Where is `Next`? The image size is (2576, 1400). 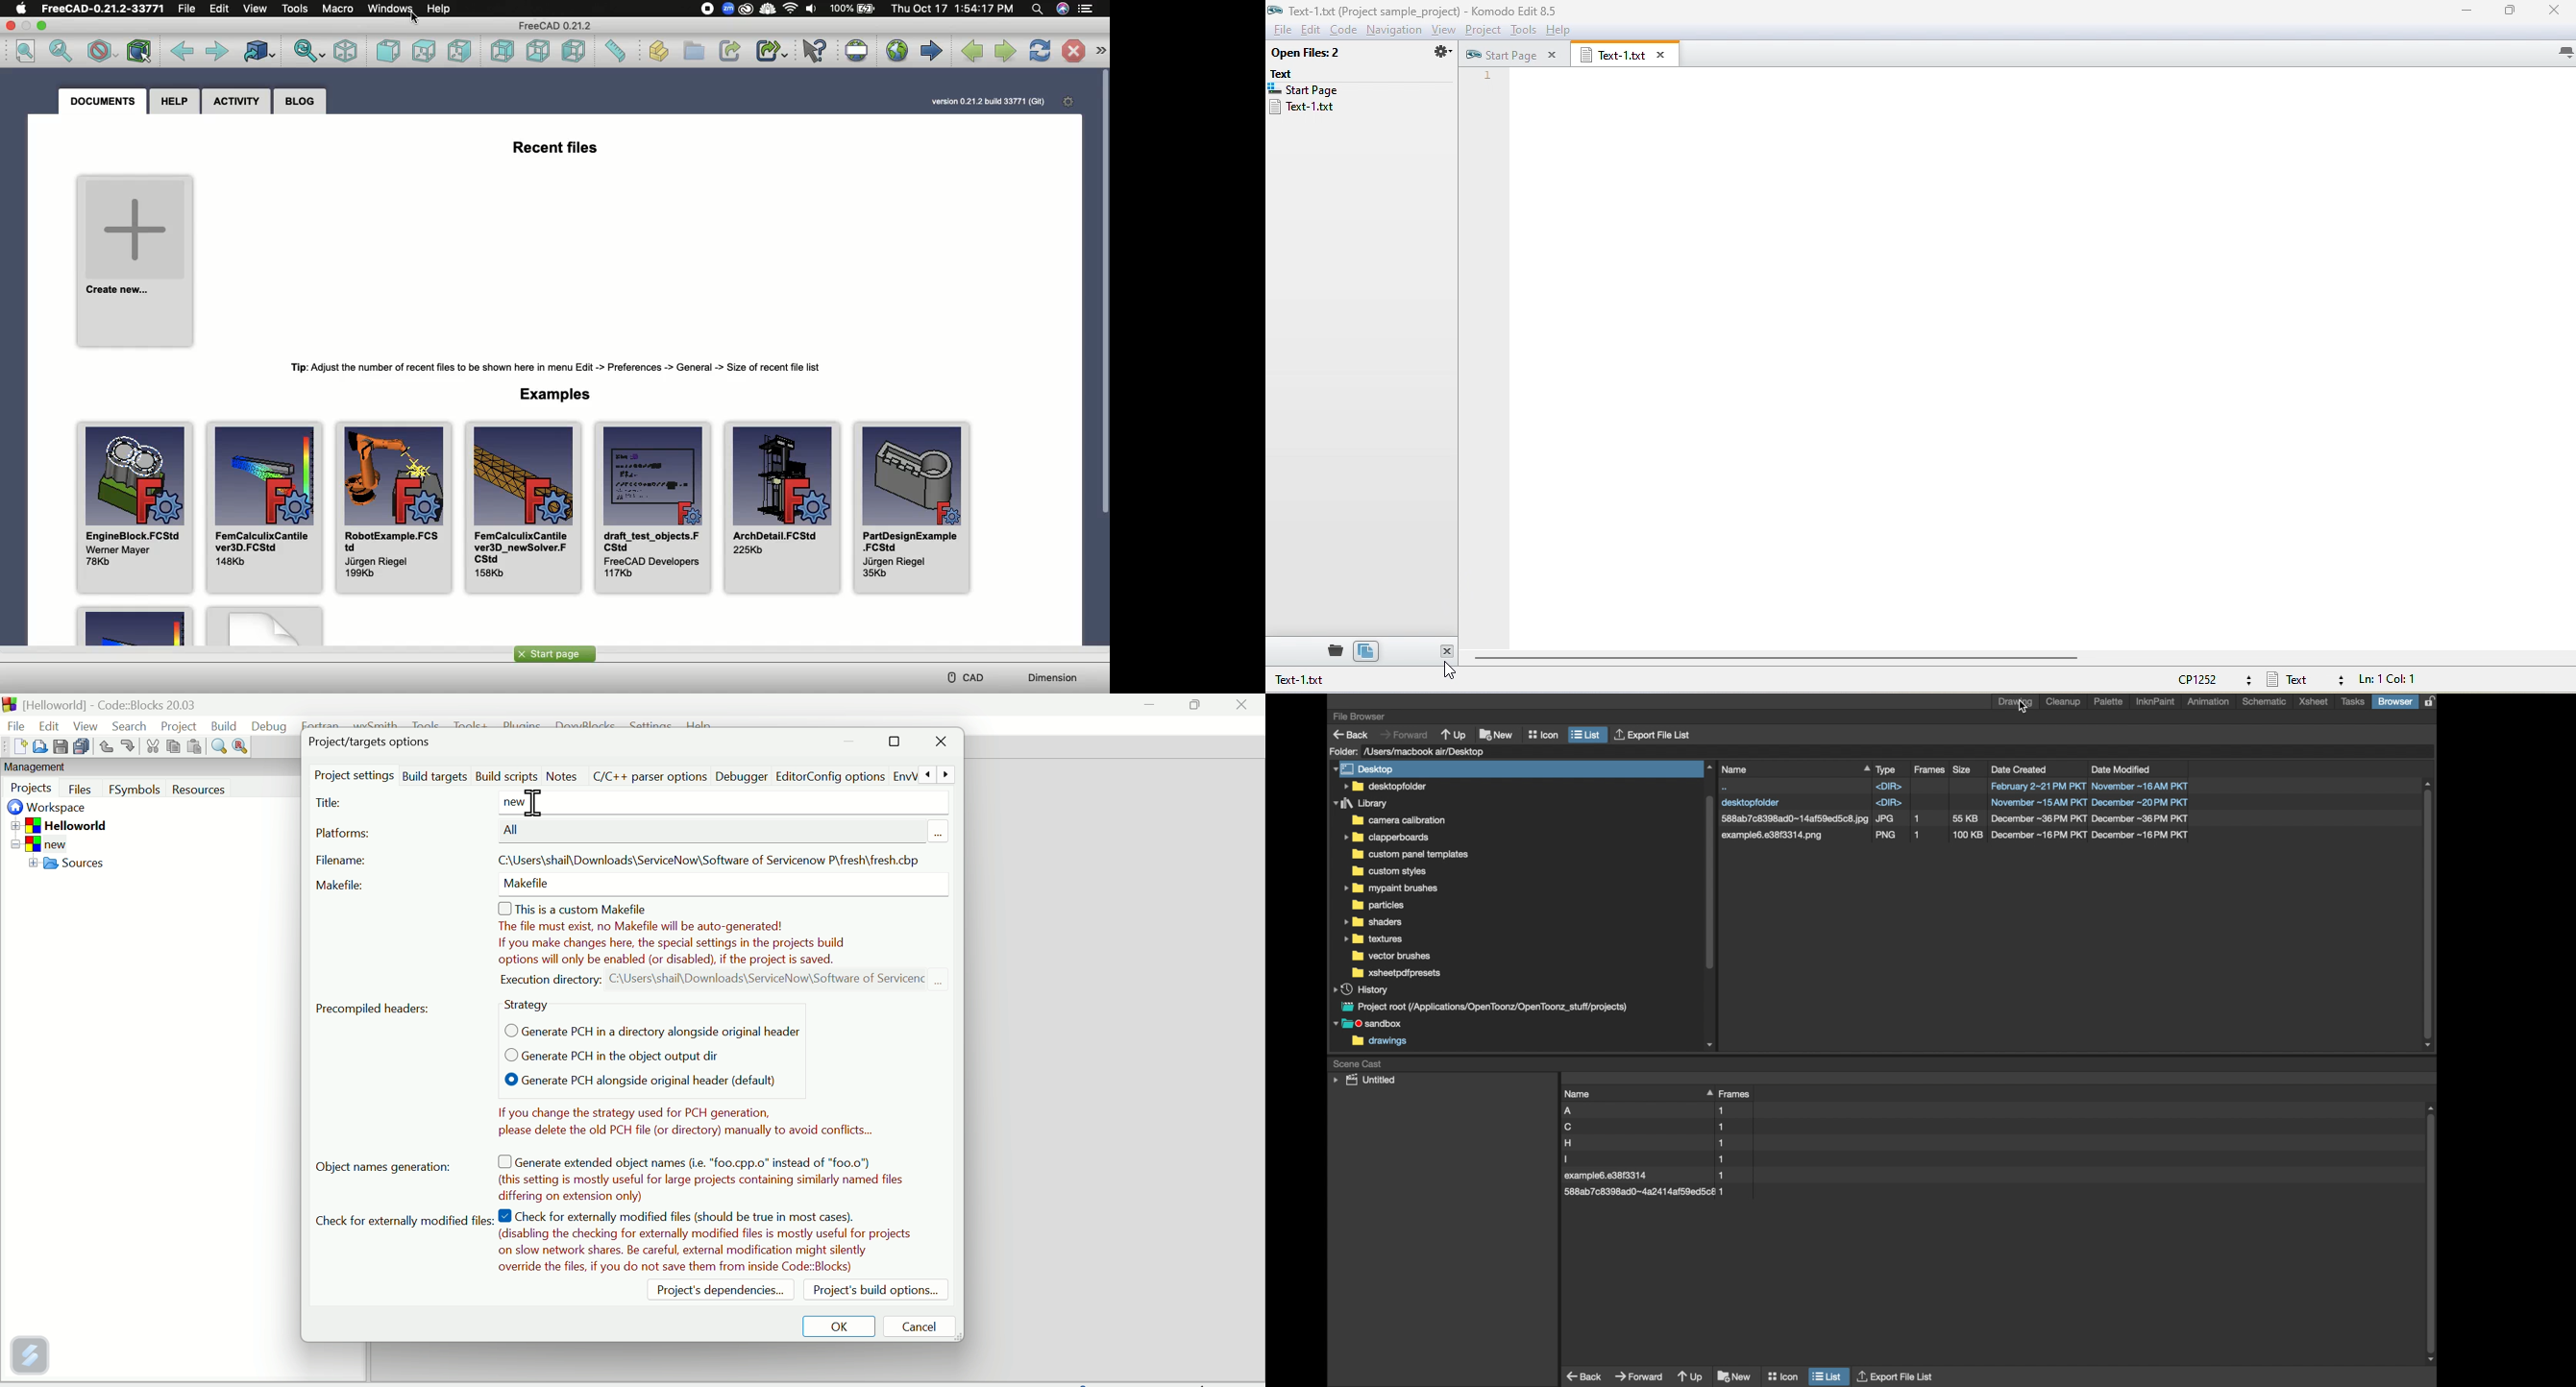 Next is located at coordinates (946, 775).